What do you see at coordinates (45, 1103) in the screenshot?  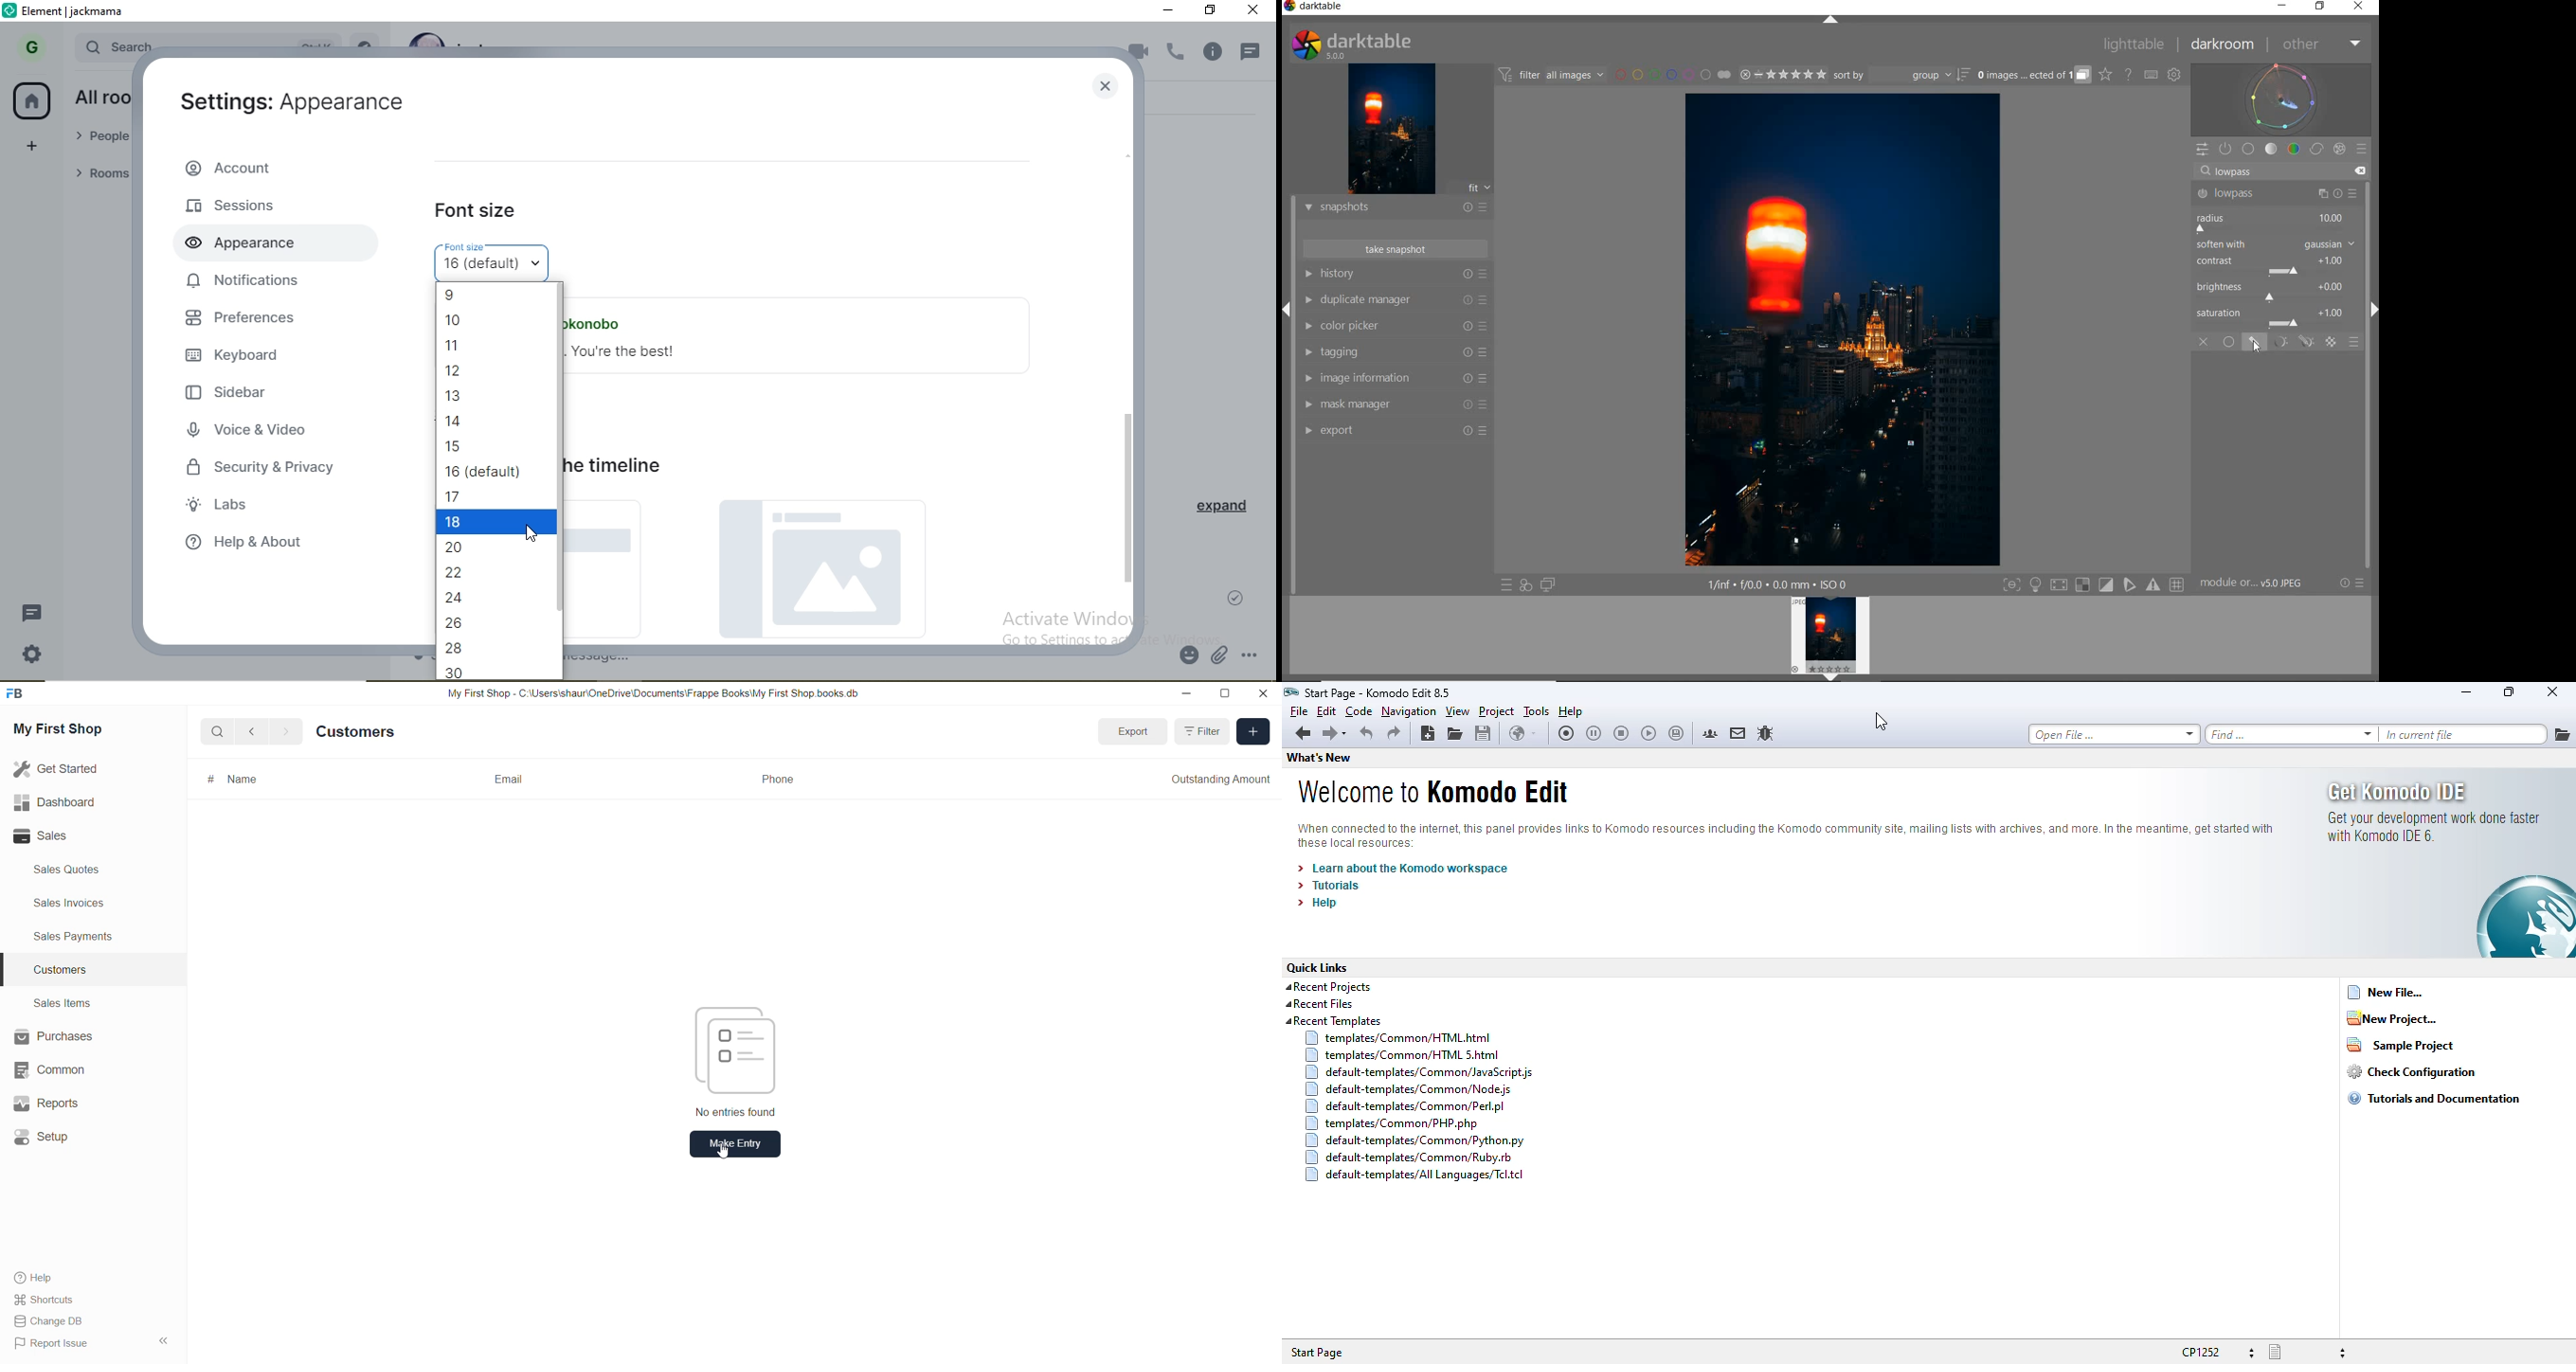 I see `Reports` at bounding box center [45, 1103].